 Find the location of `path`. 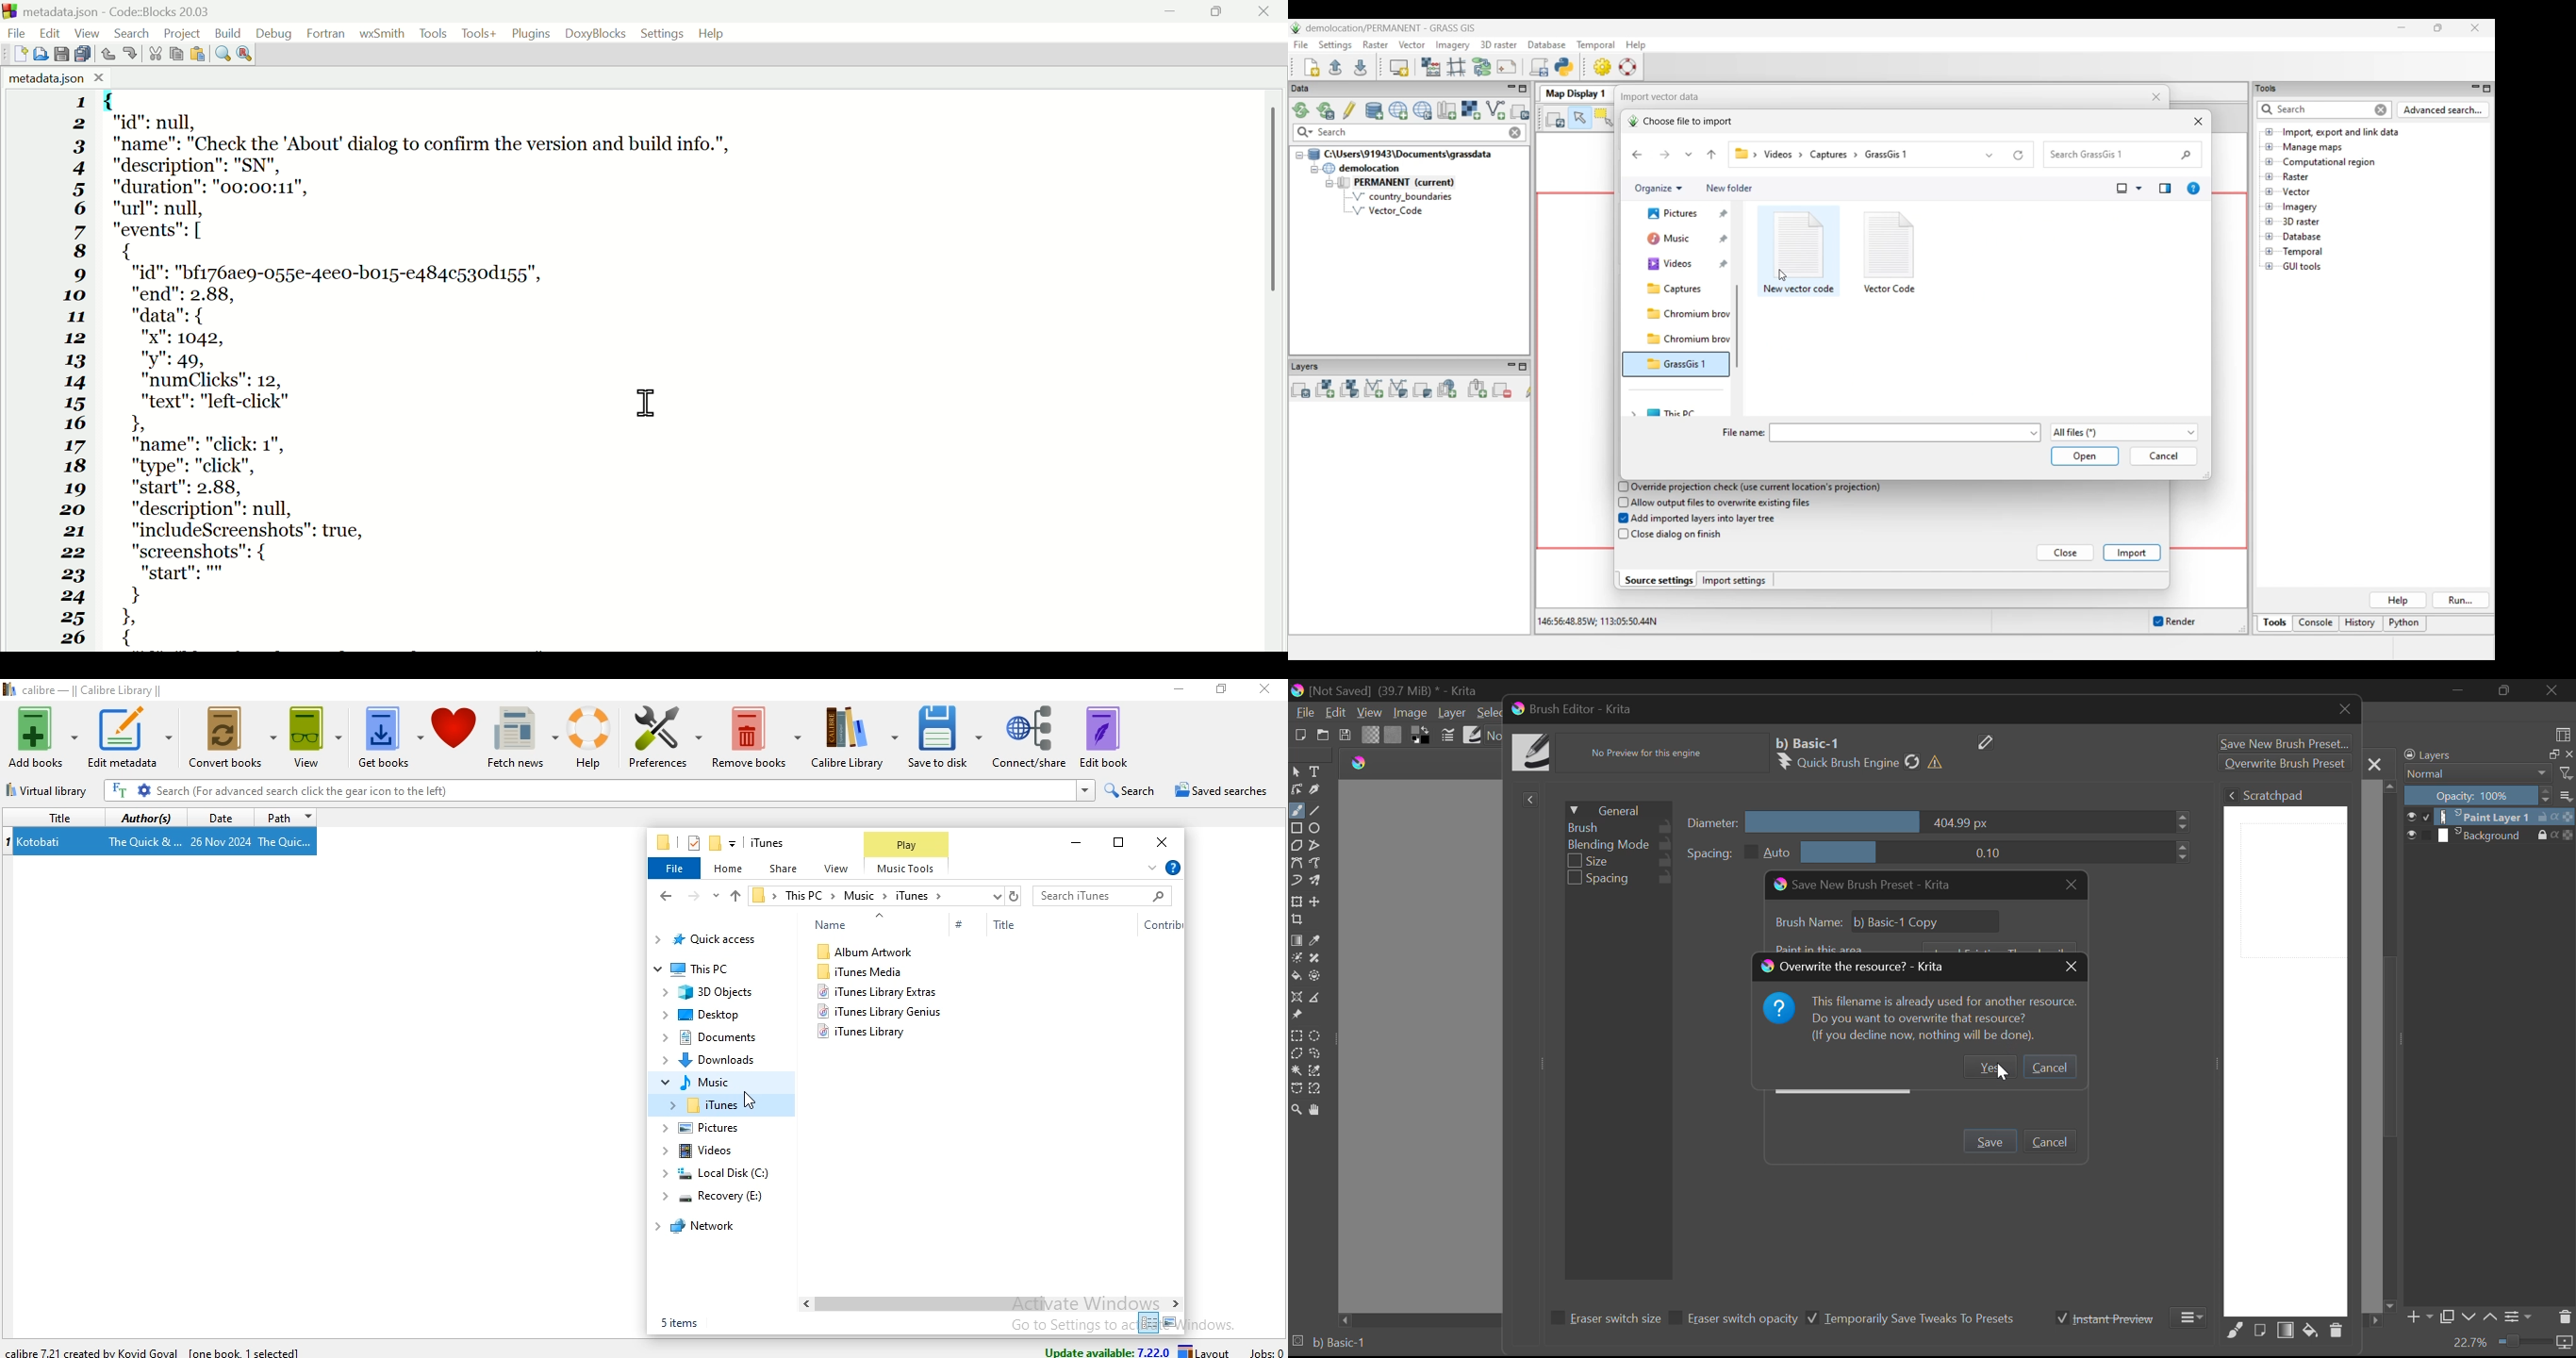

path is located at coordinates (288, 817).